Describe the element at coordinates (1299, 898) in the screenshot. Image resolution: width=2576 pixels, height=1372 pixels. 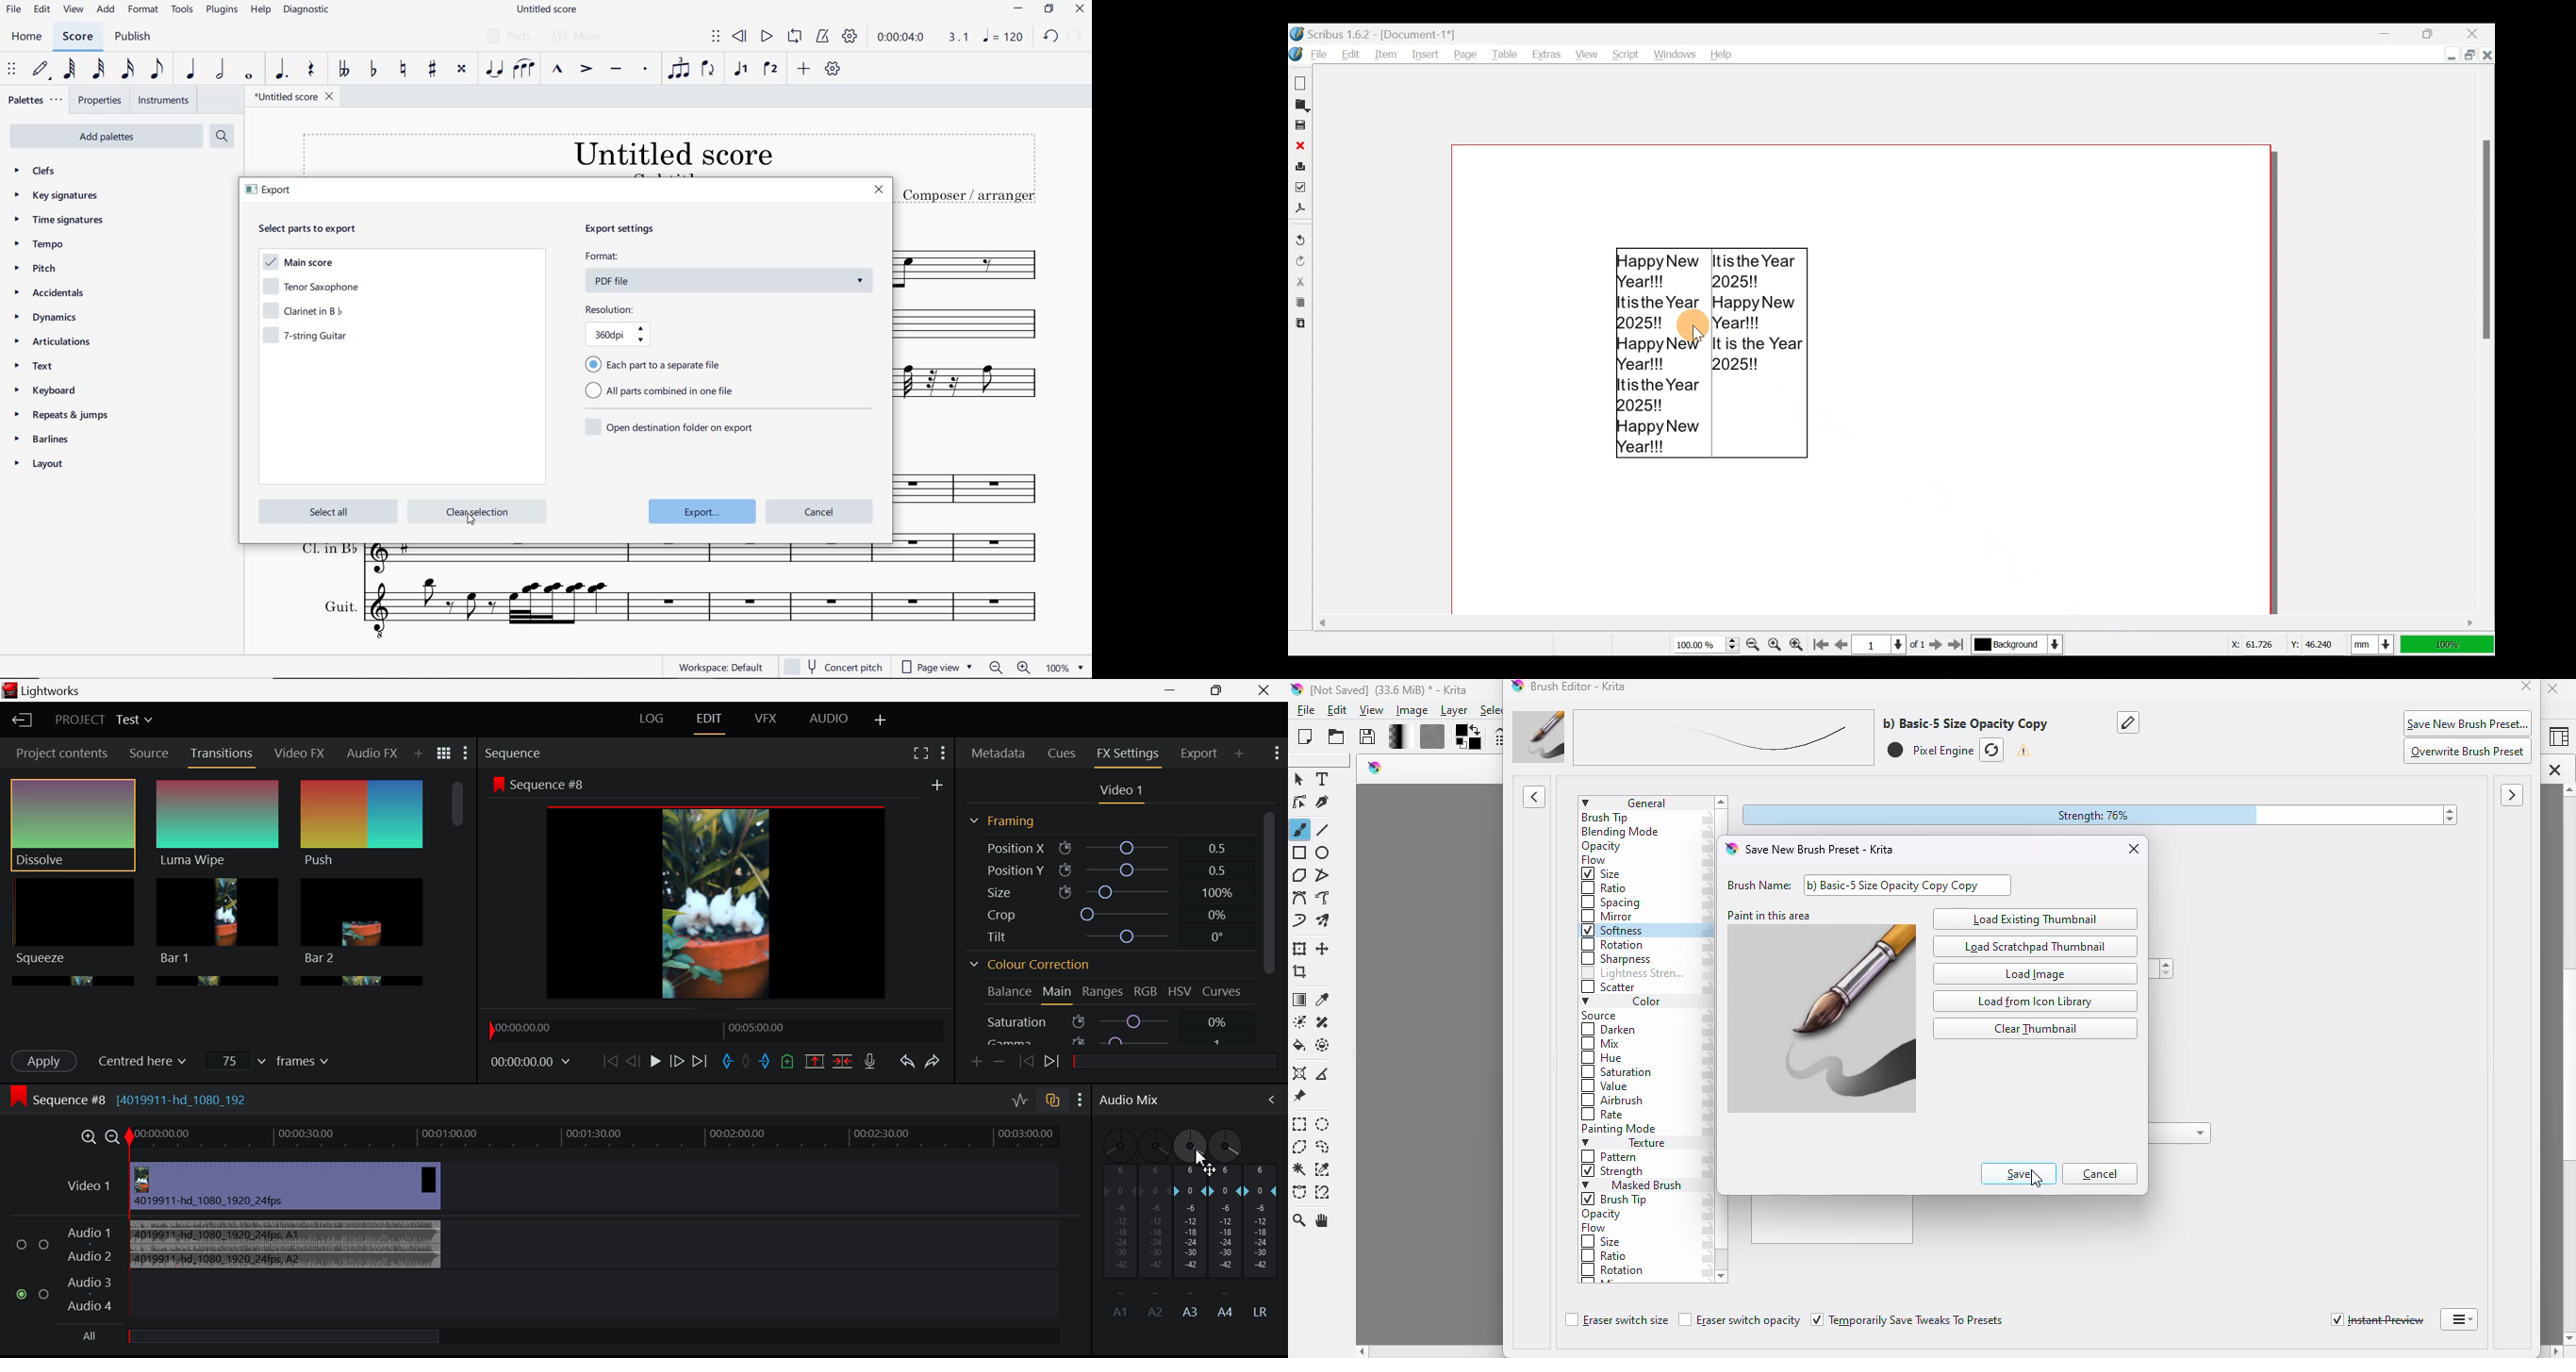
I see `bezier curve tool` at that location.